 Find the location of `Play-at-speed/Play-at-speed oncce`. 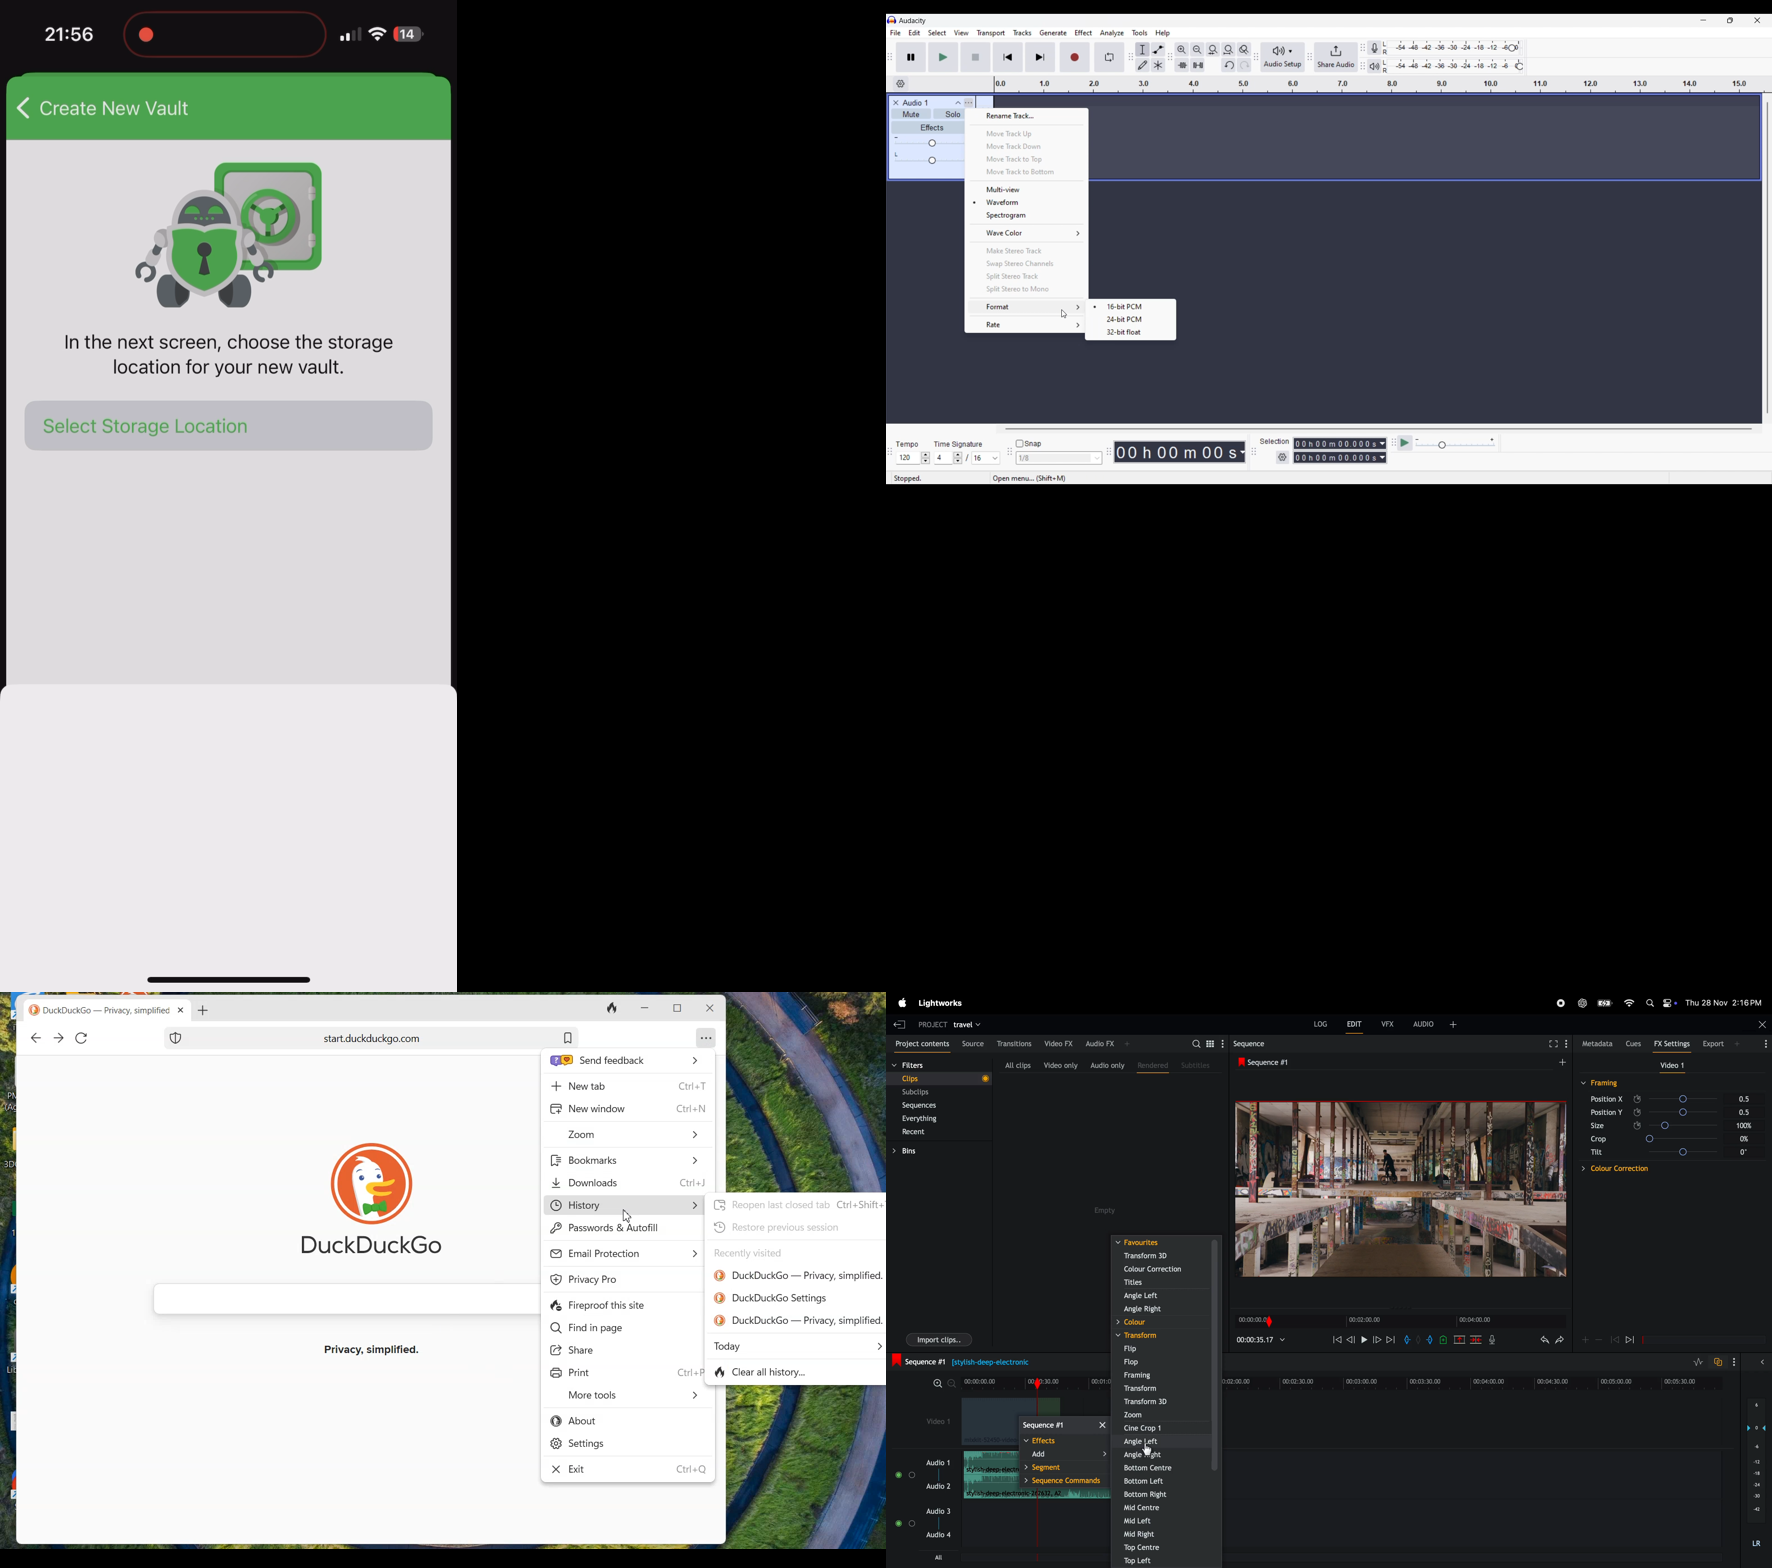

Play-at-speed/Play-at-speed oncce is located at coordinates (1405, 443).